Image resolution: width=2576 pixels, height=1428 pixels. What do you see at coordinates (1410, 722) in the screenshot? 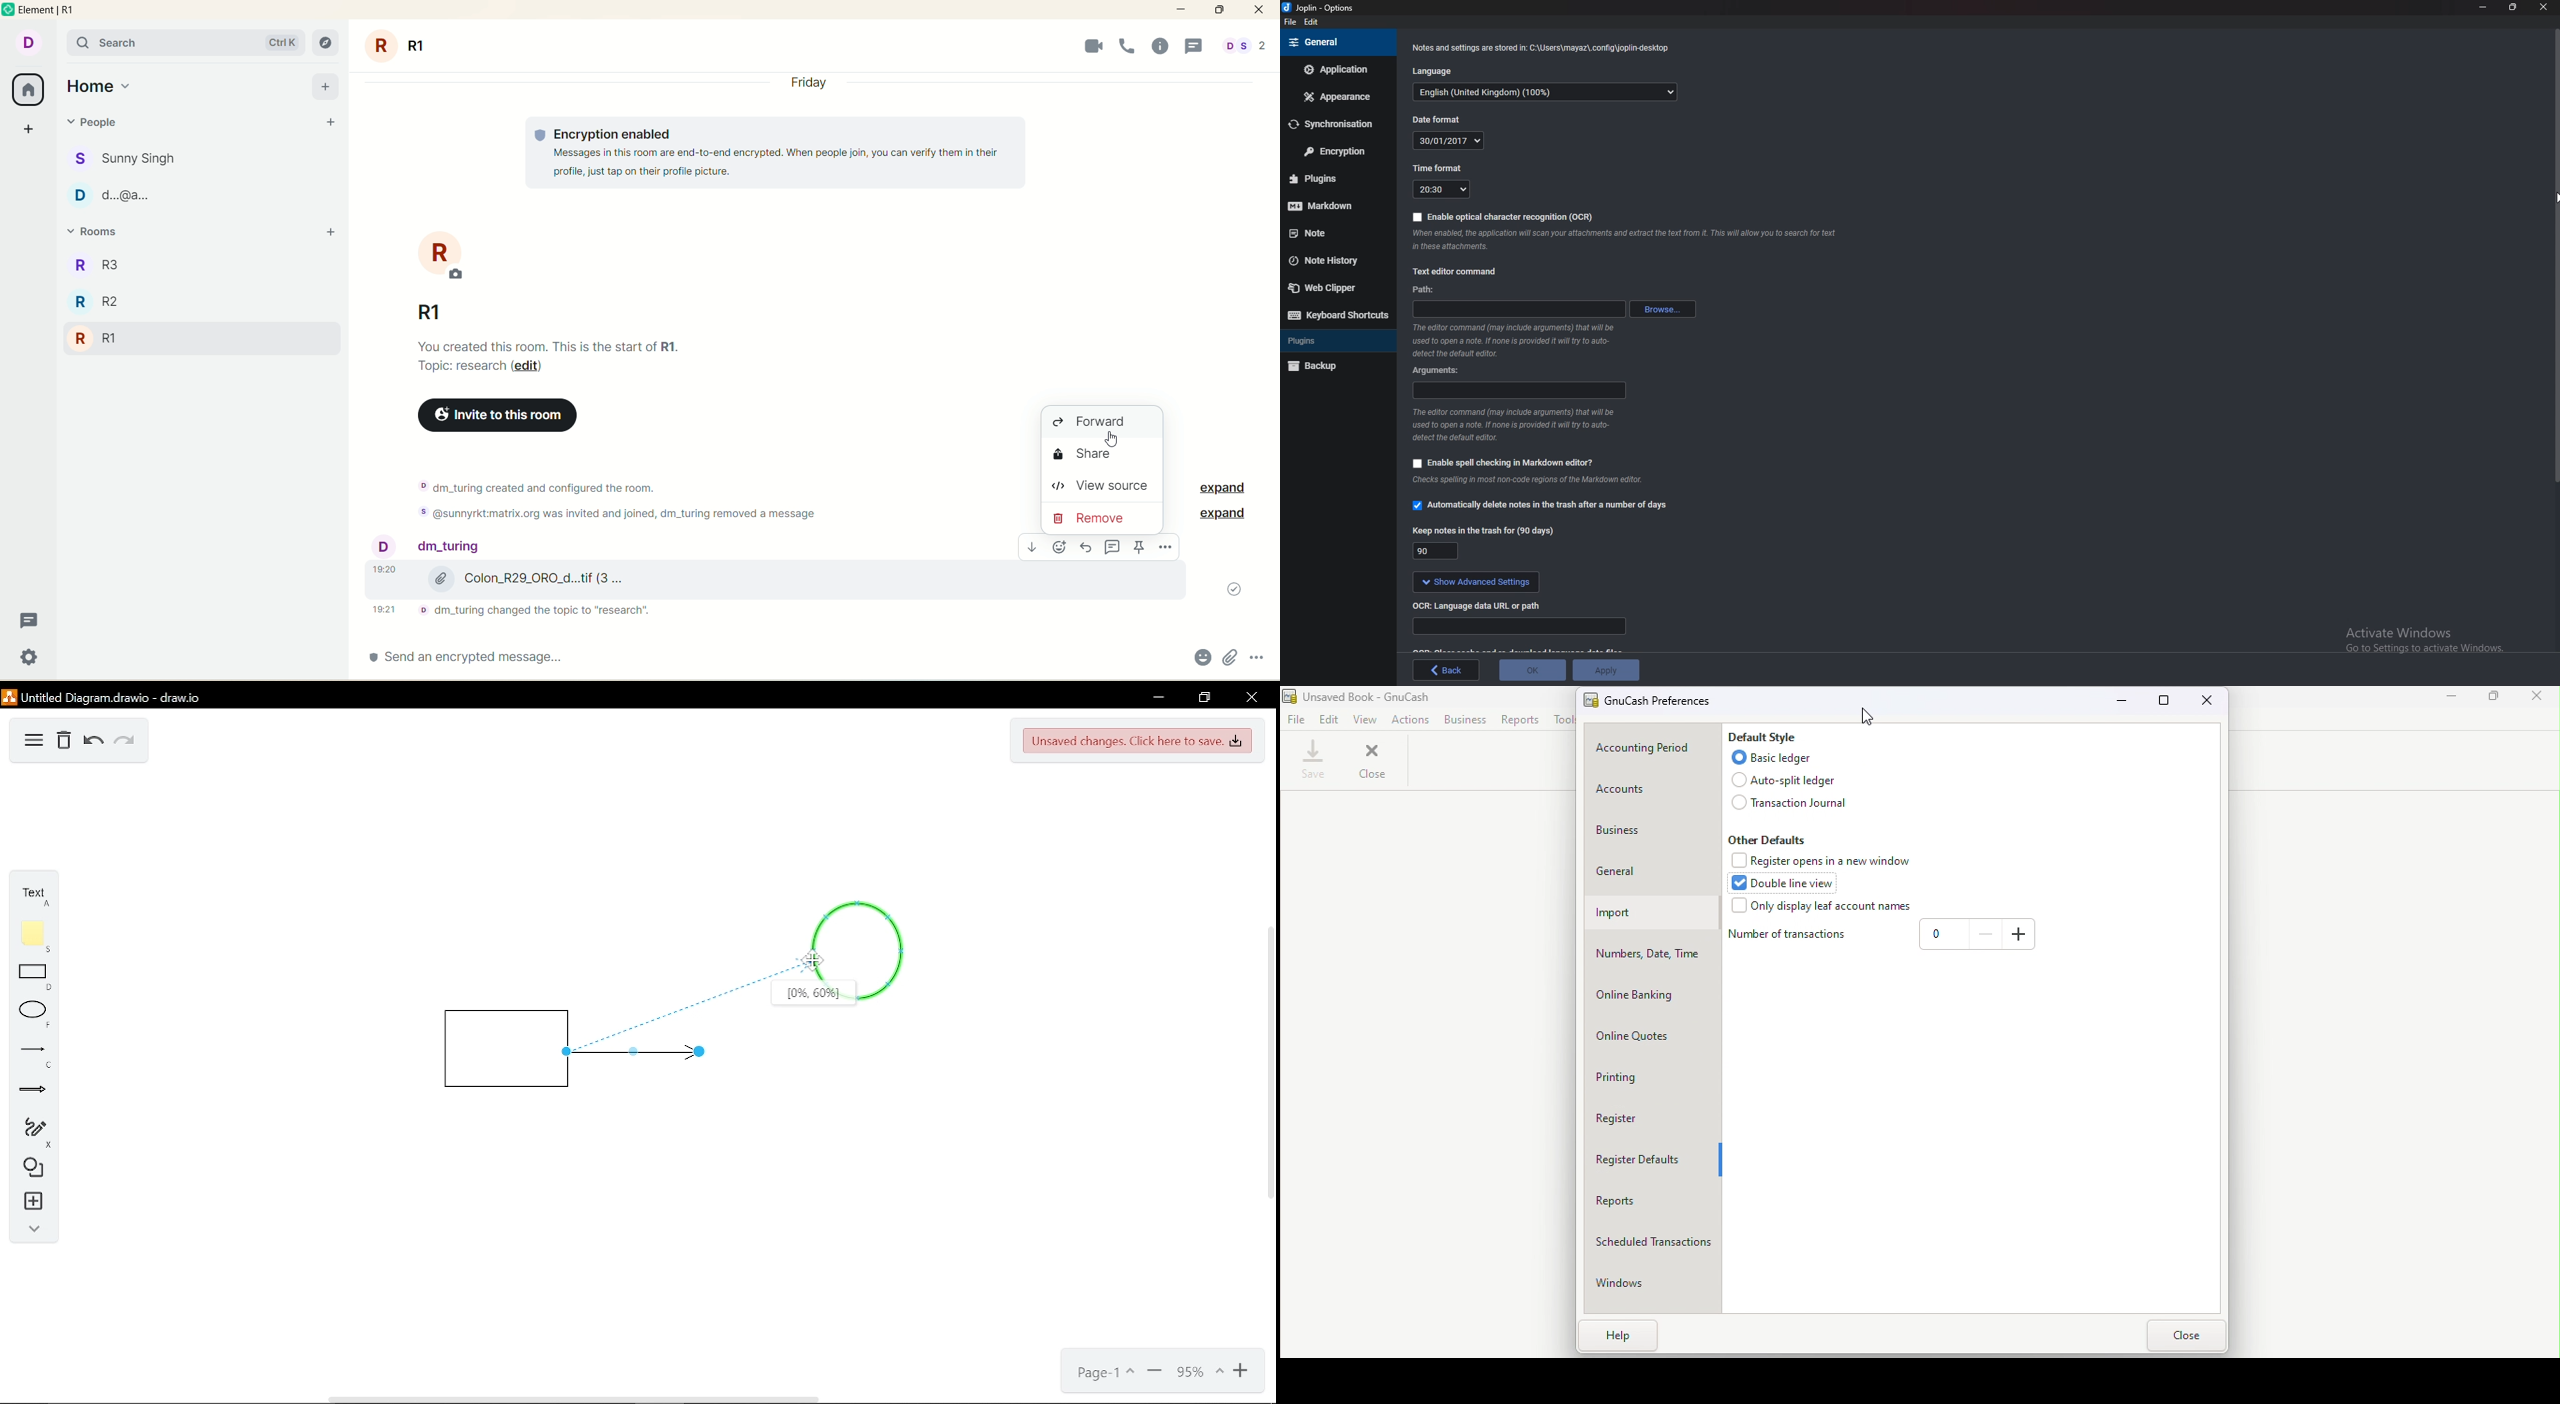
I see `Actions` at bounding box center [1410, 722].